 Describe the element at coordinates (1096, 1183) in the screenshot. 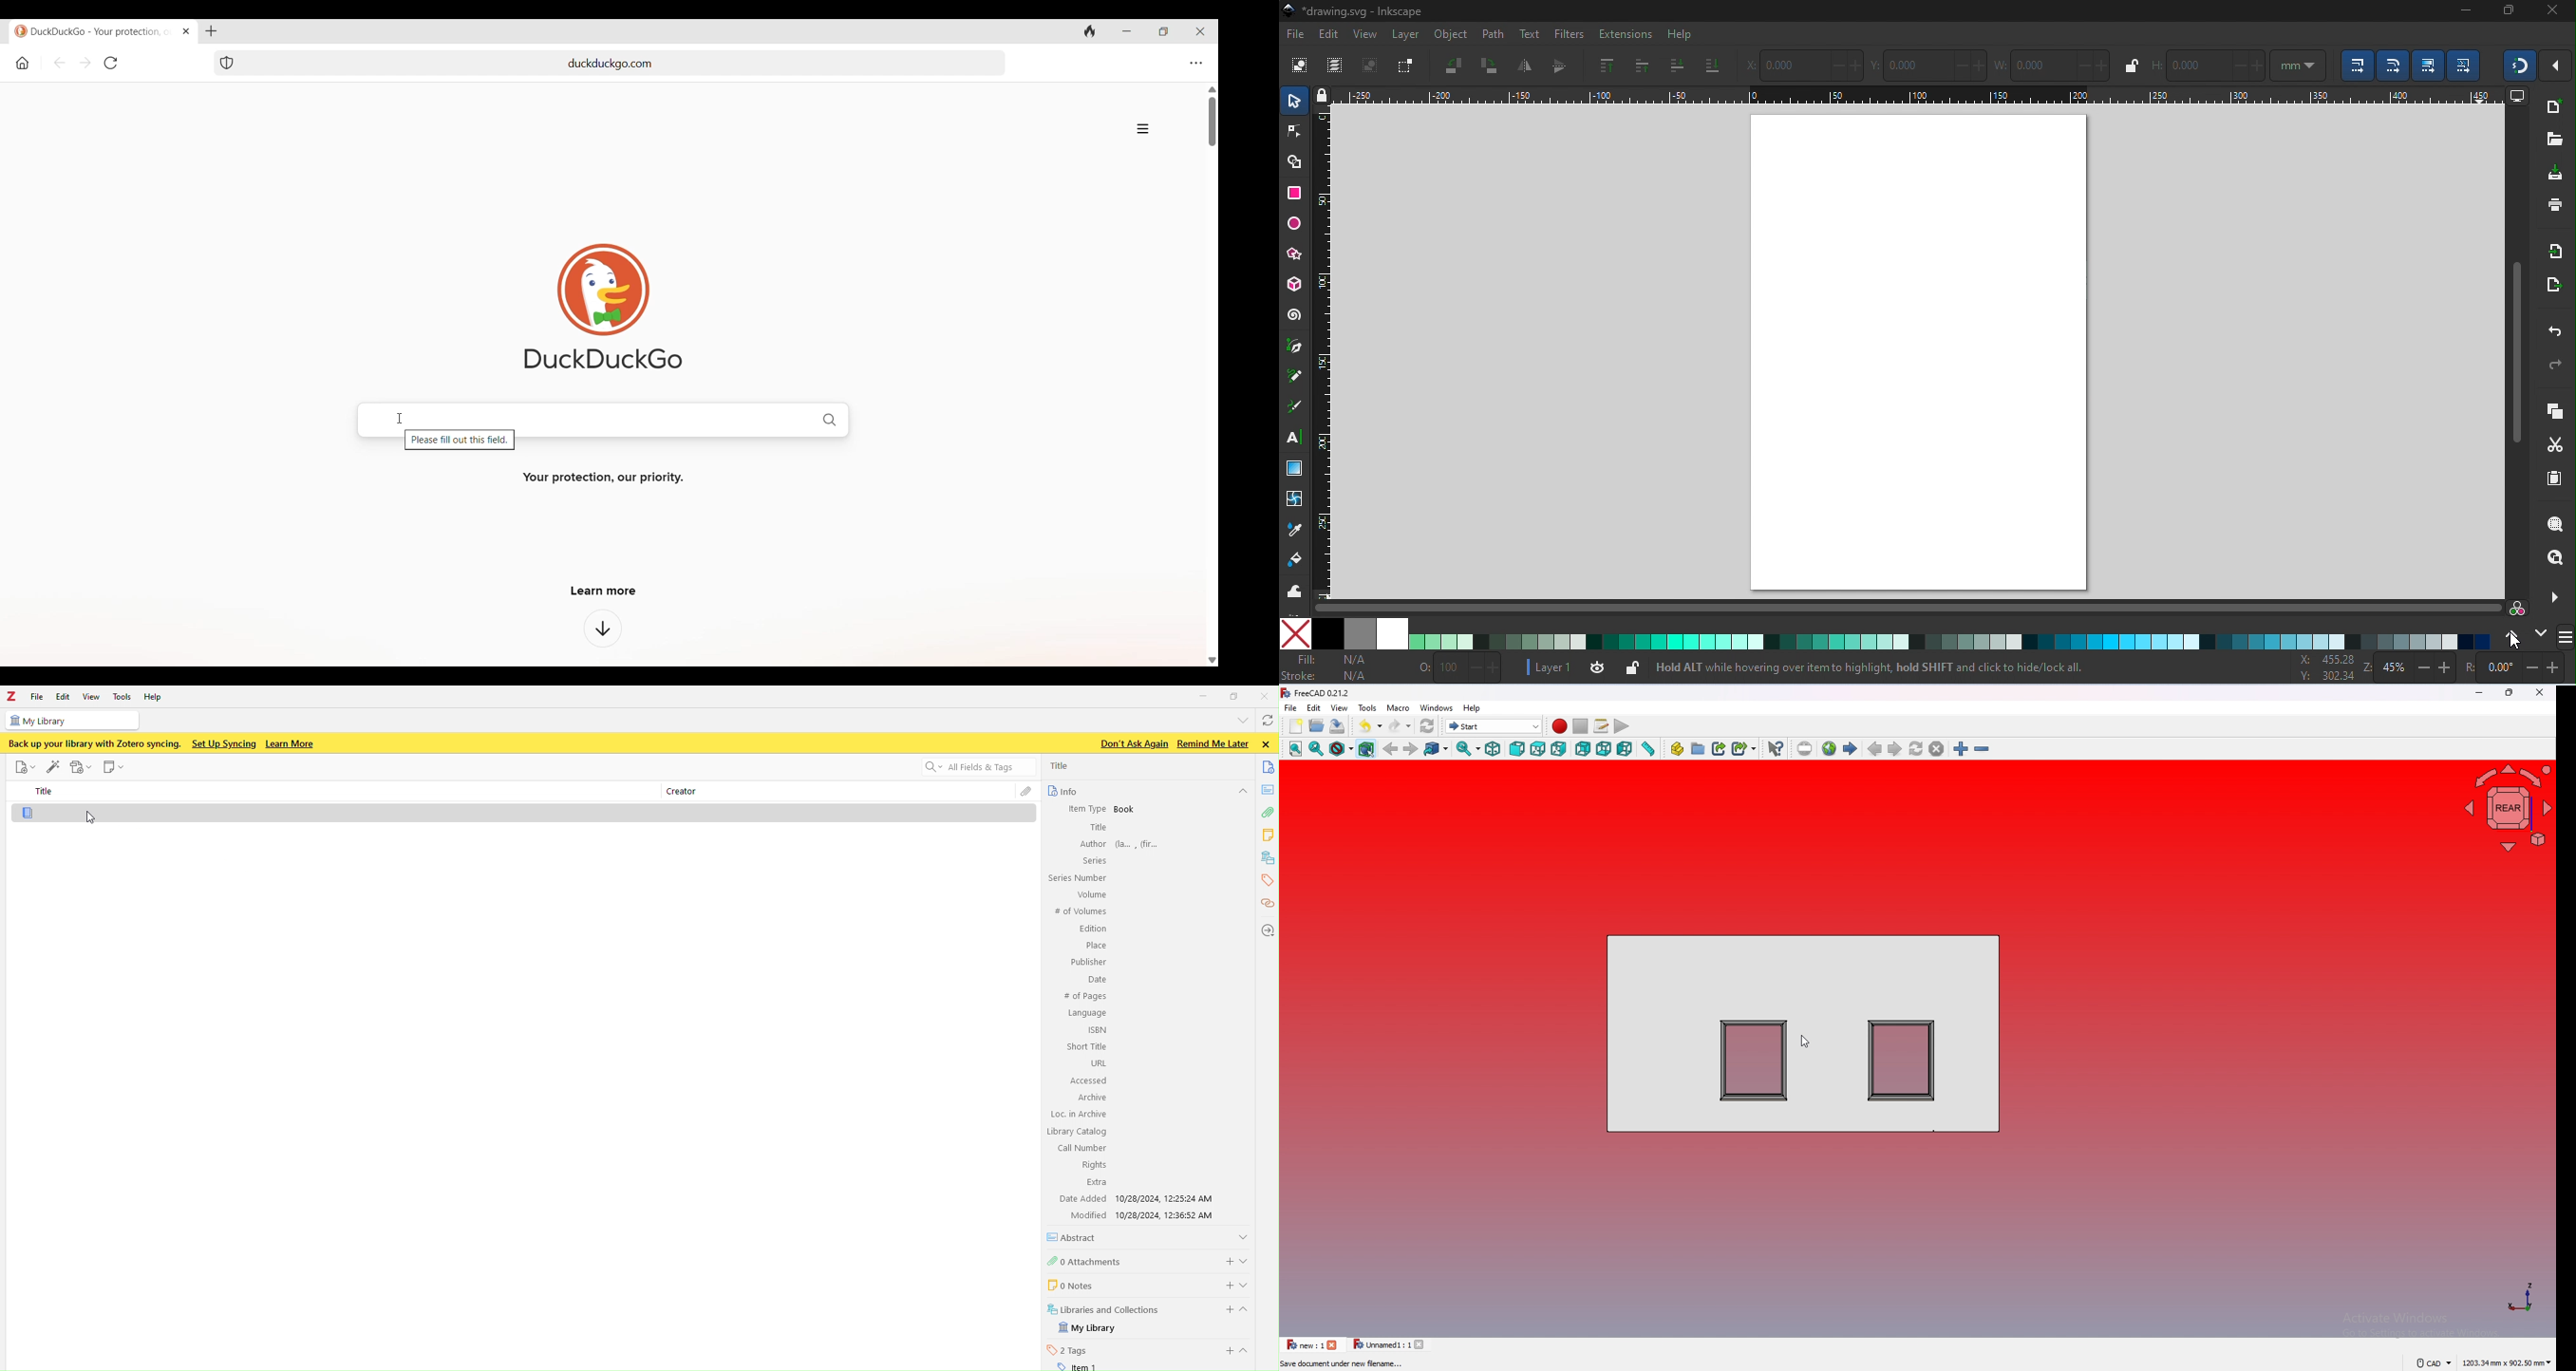

I see `extra` at that location.